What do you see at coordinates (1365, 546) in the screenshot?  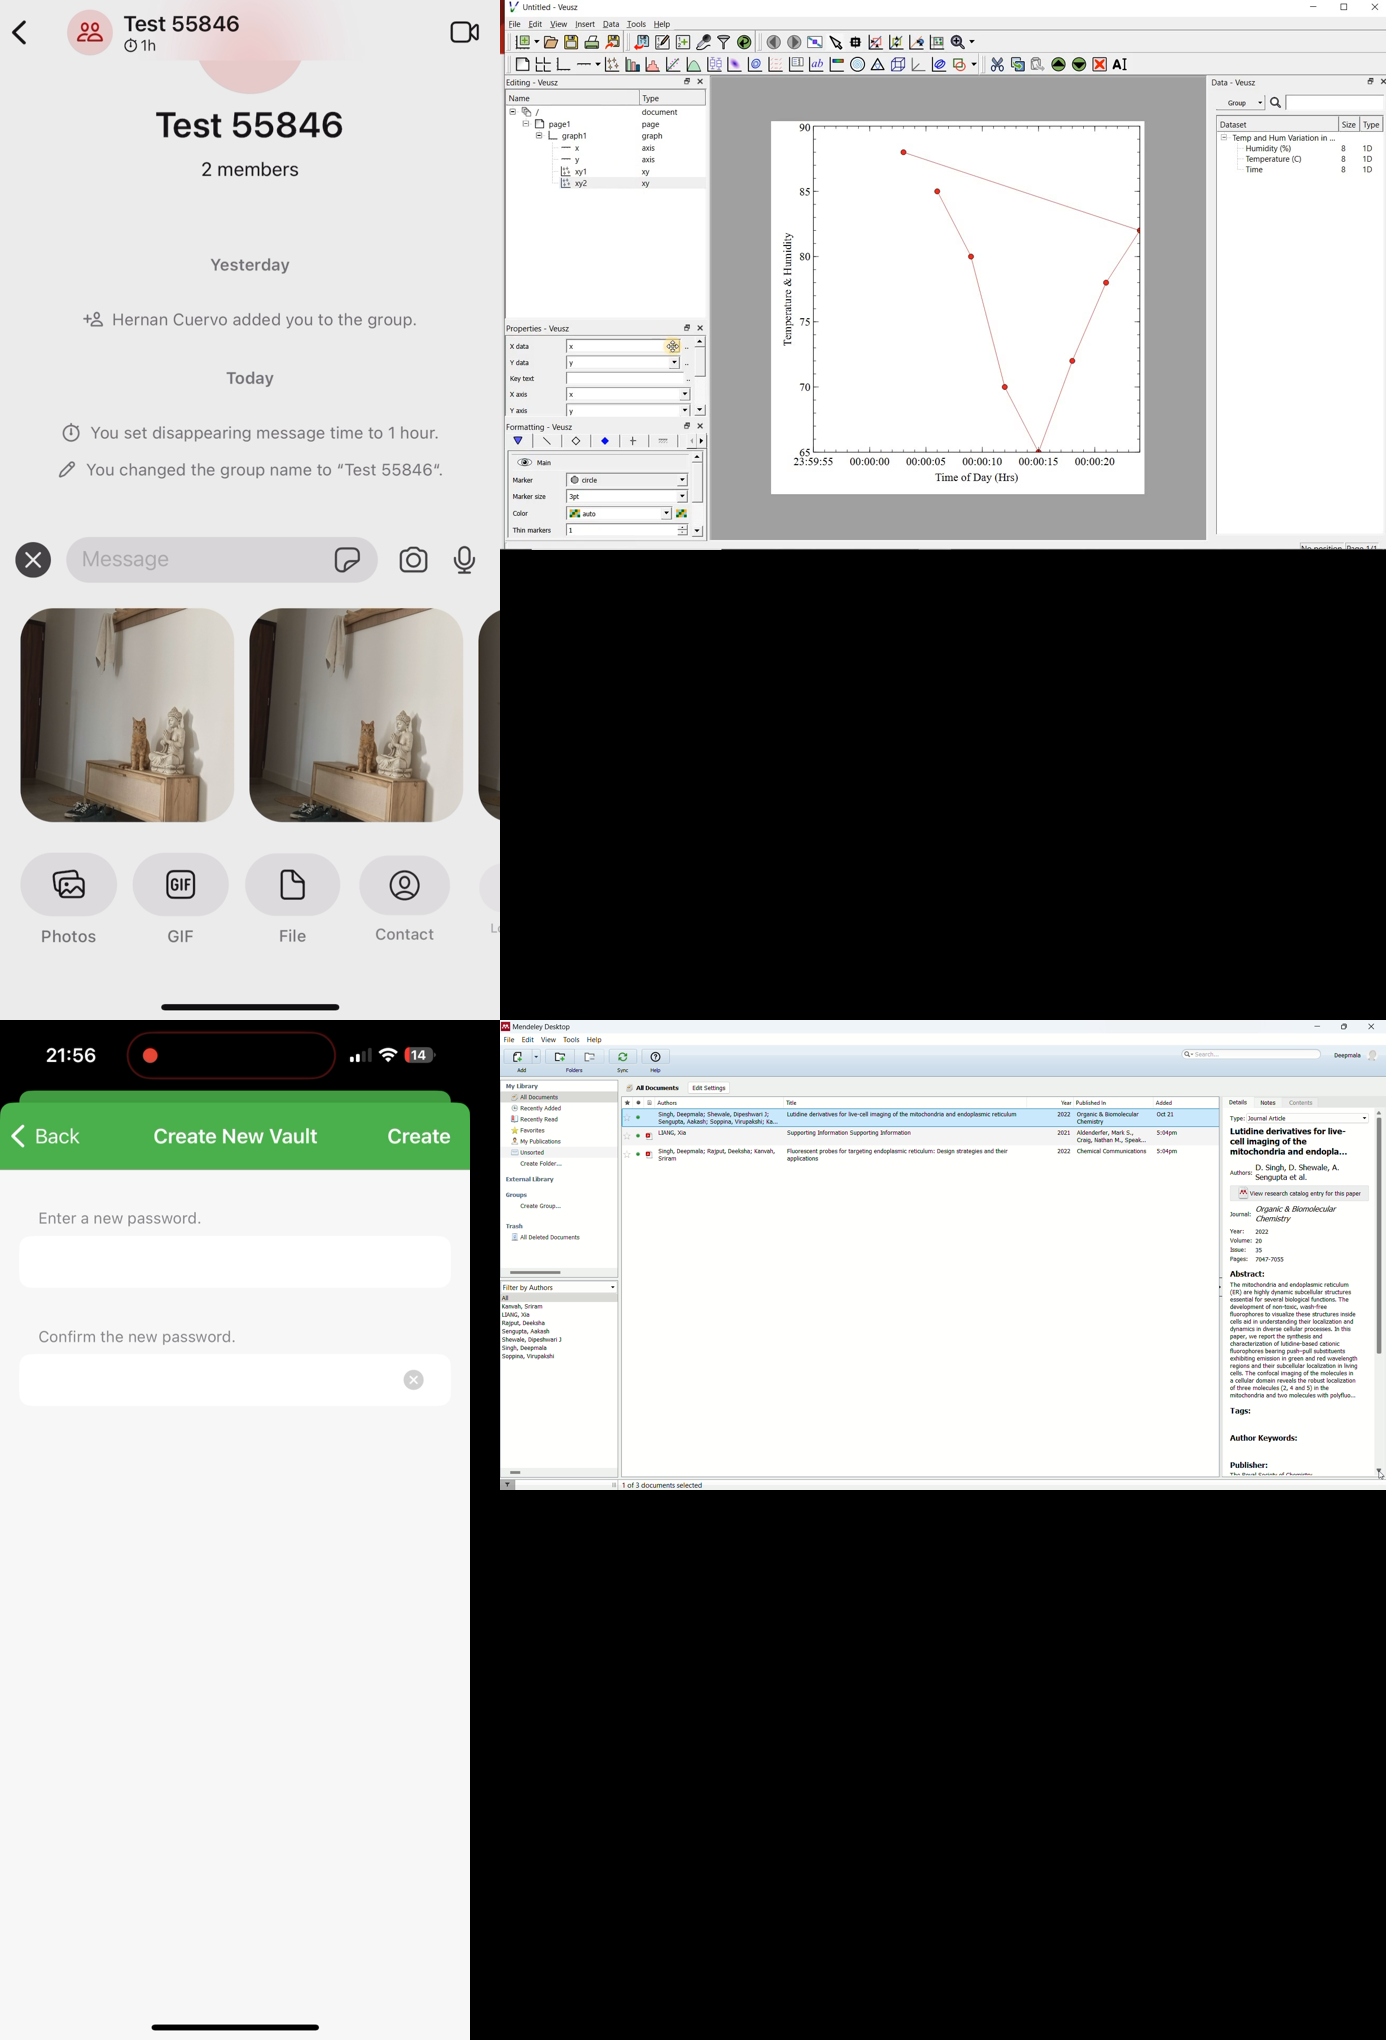 I see `page1/1` at bounding box center [1365, 546].